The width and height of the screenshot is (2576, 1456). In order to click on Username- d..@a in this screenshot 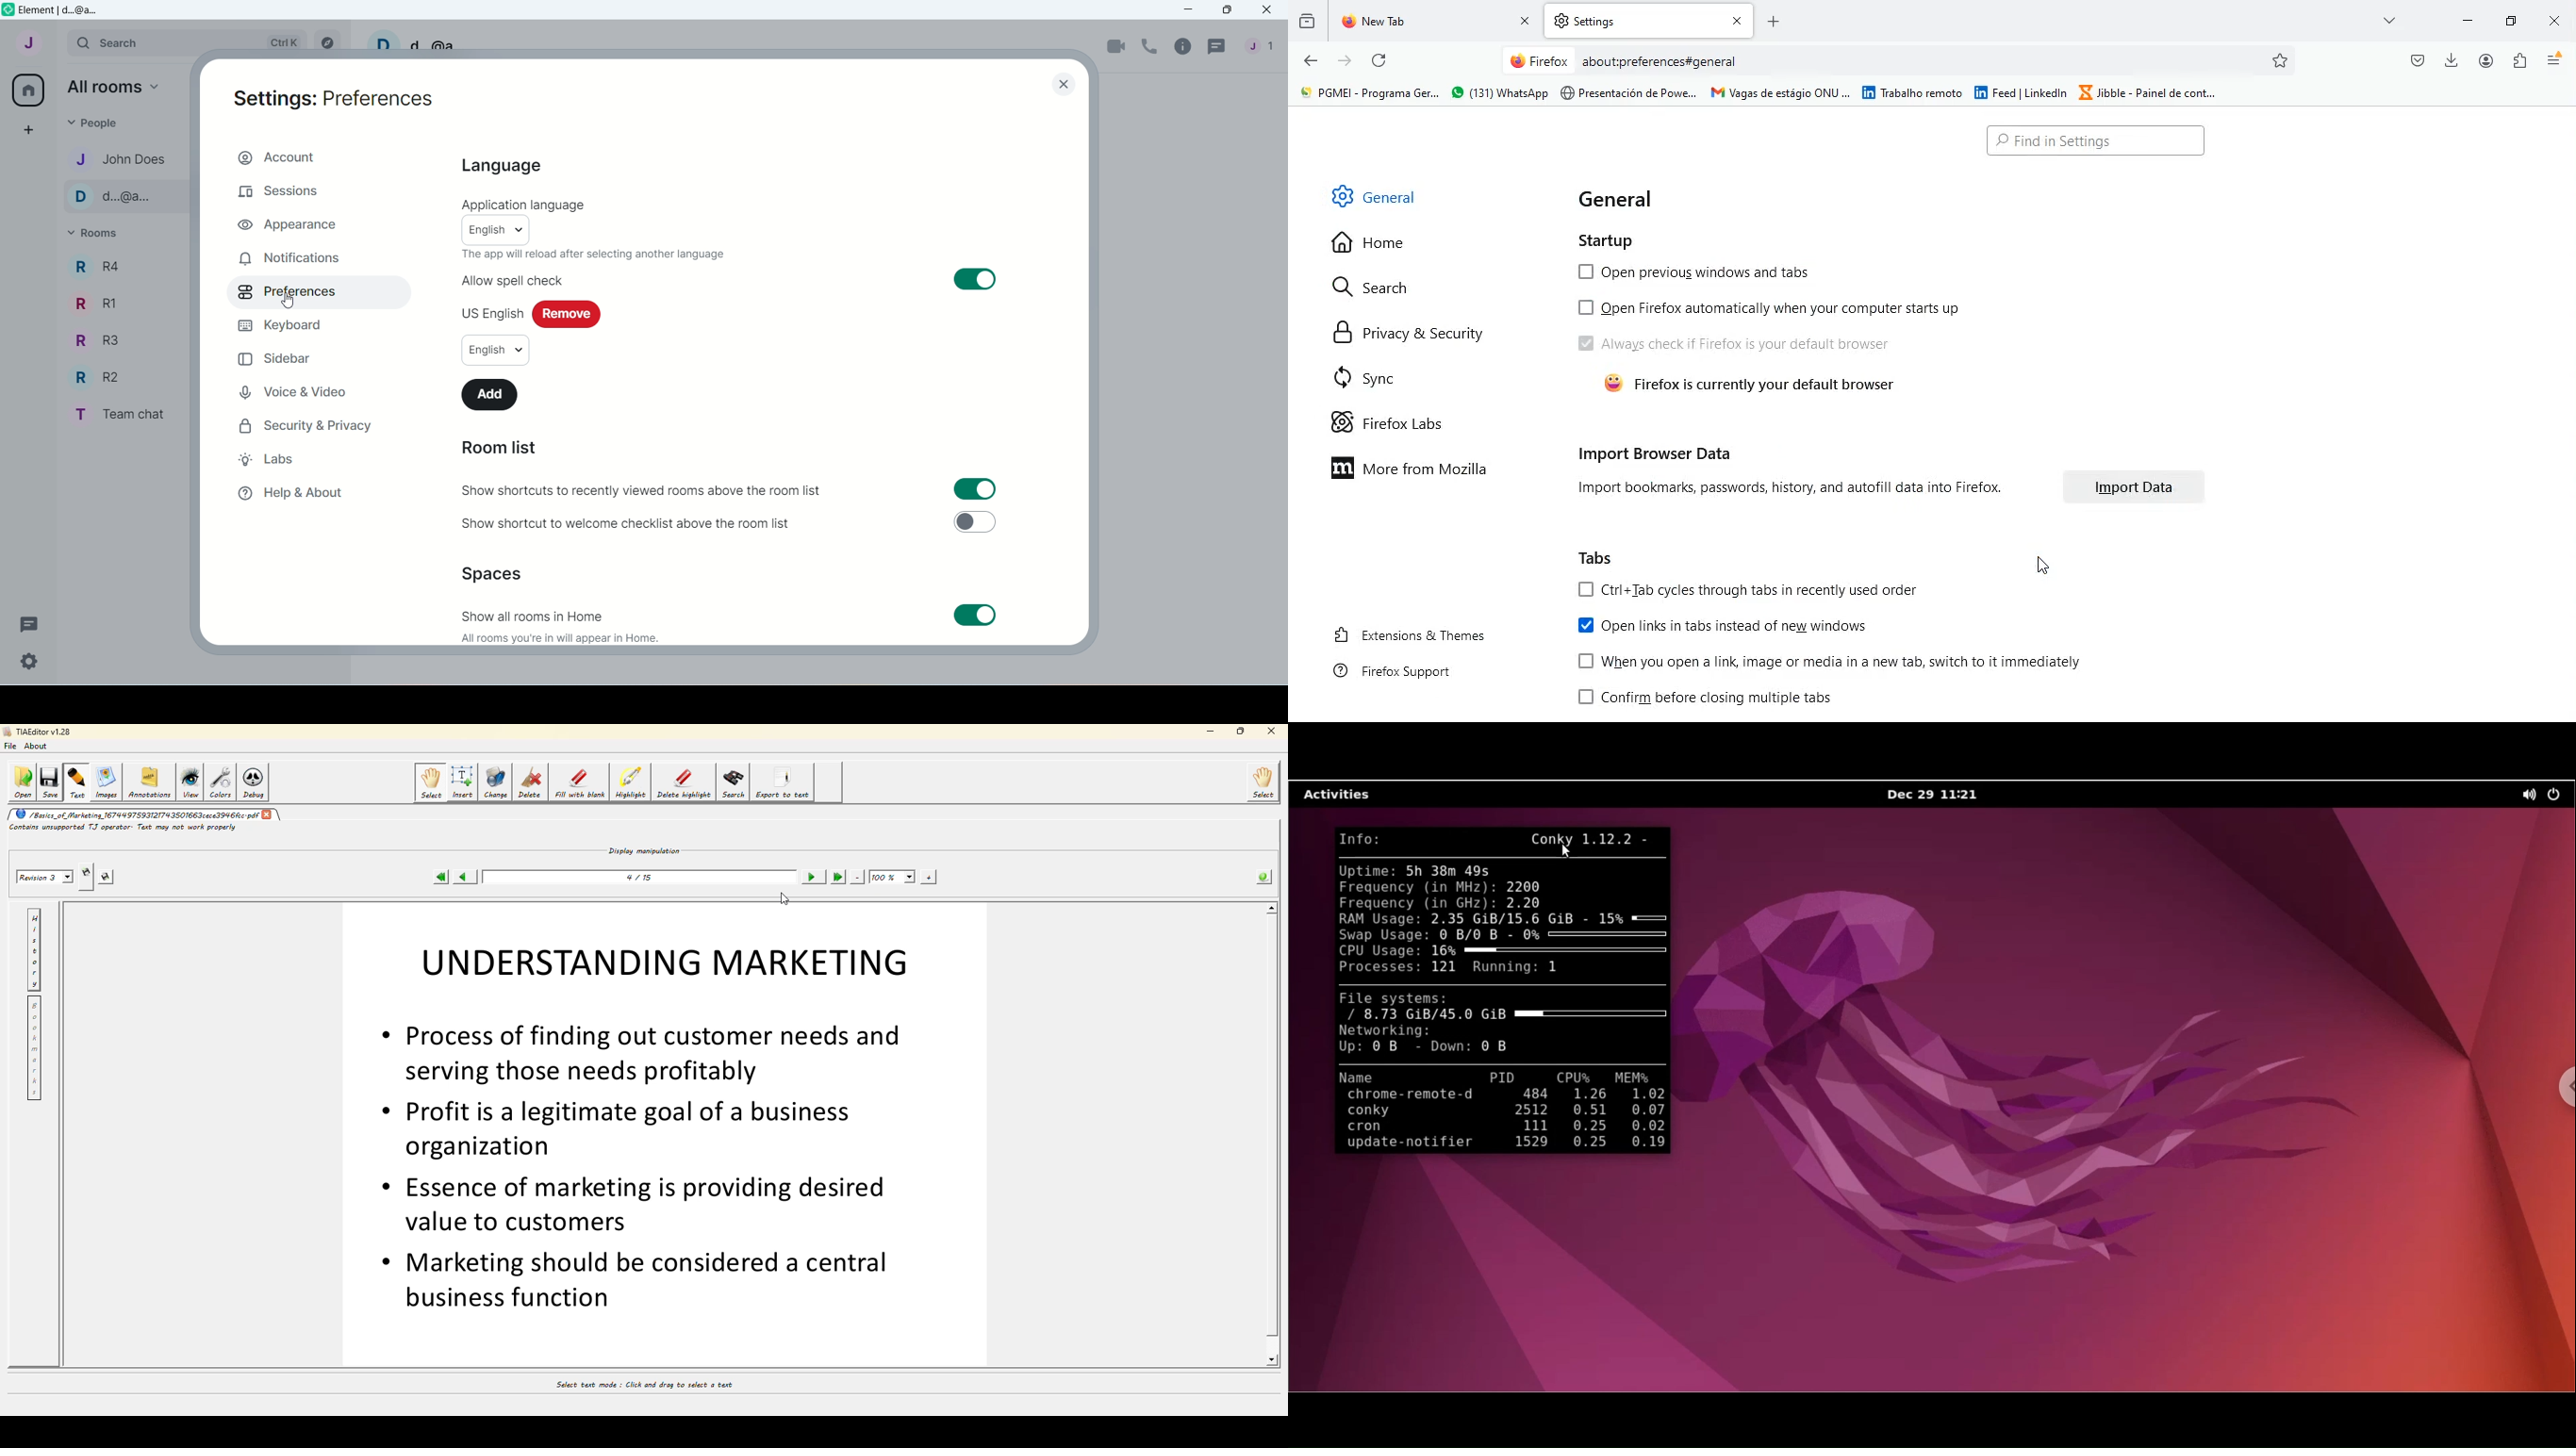, I will do `click(419, 40)`.